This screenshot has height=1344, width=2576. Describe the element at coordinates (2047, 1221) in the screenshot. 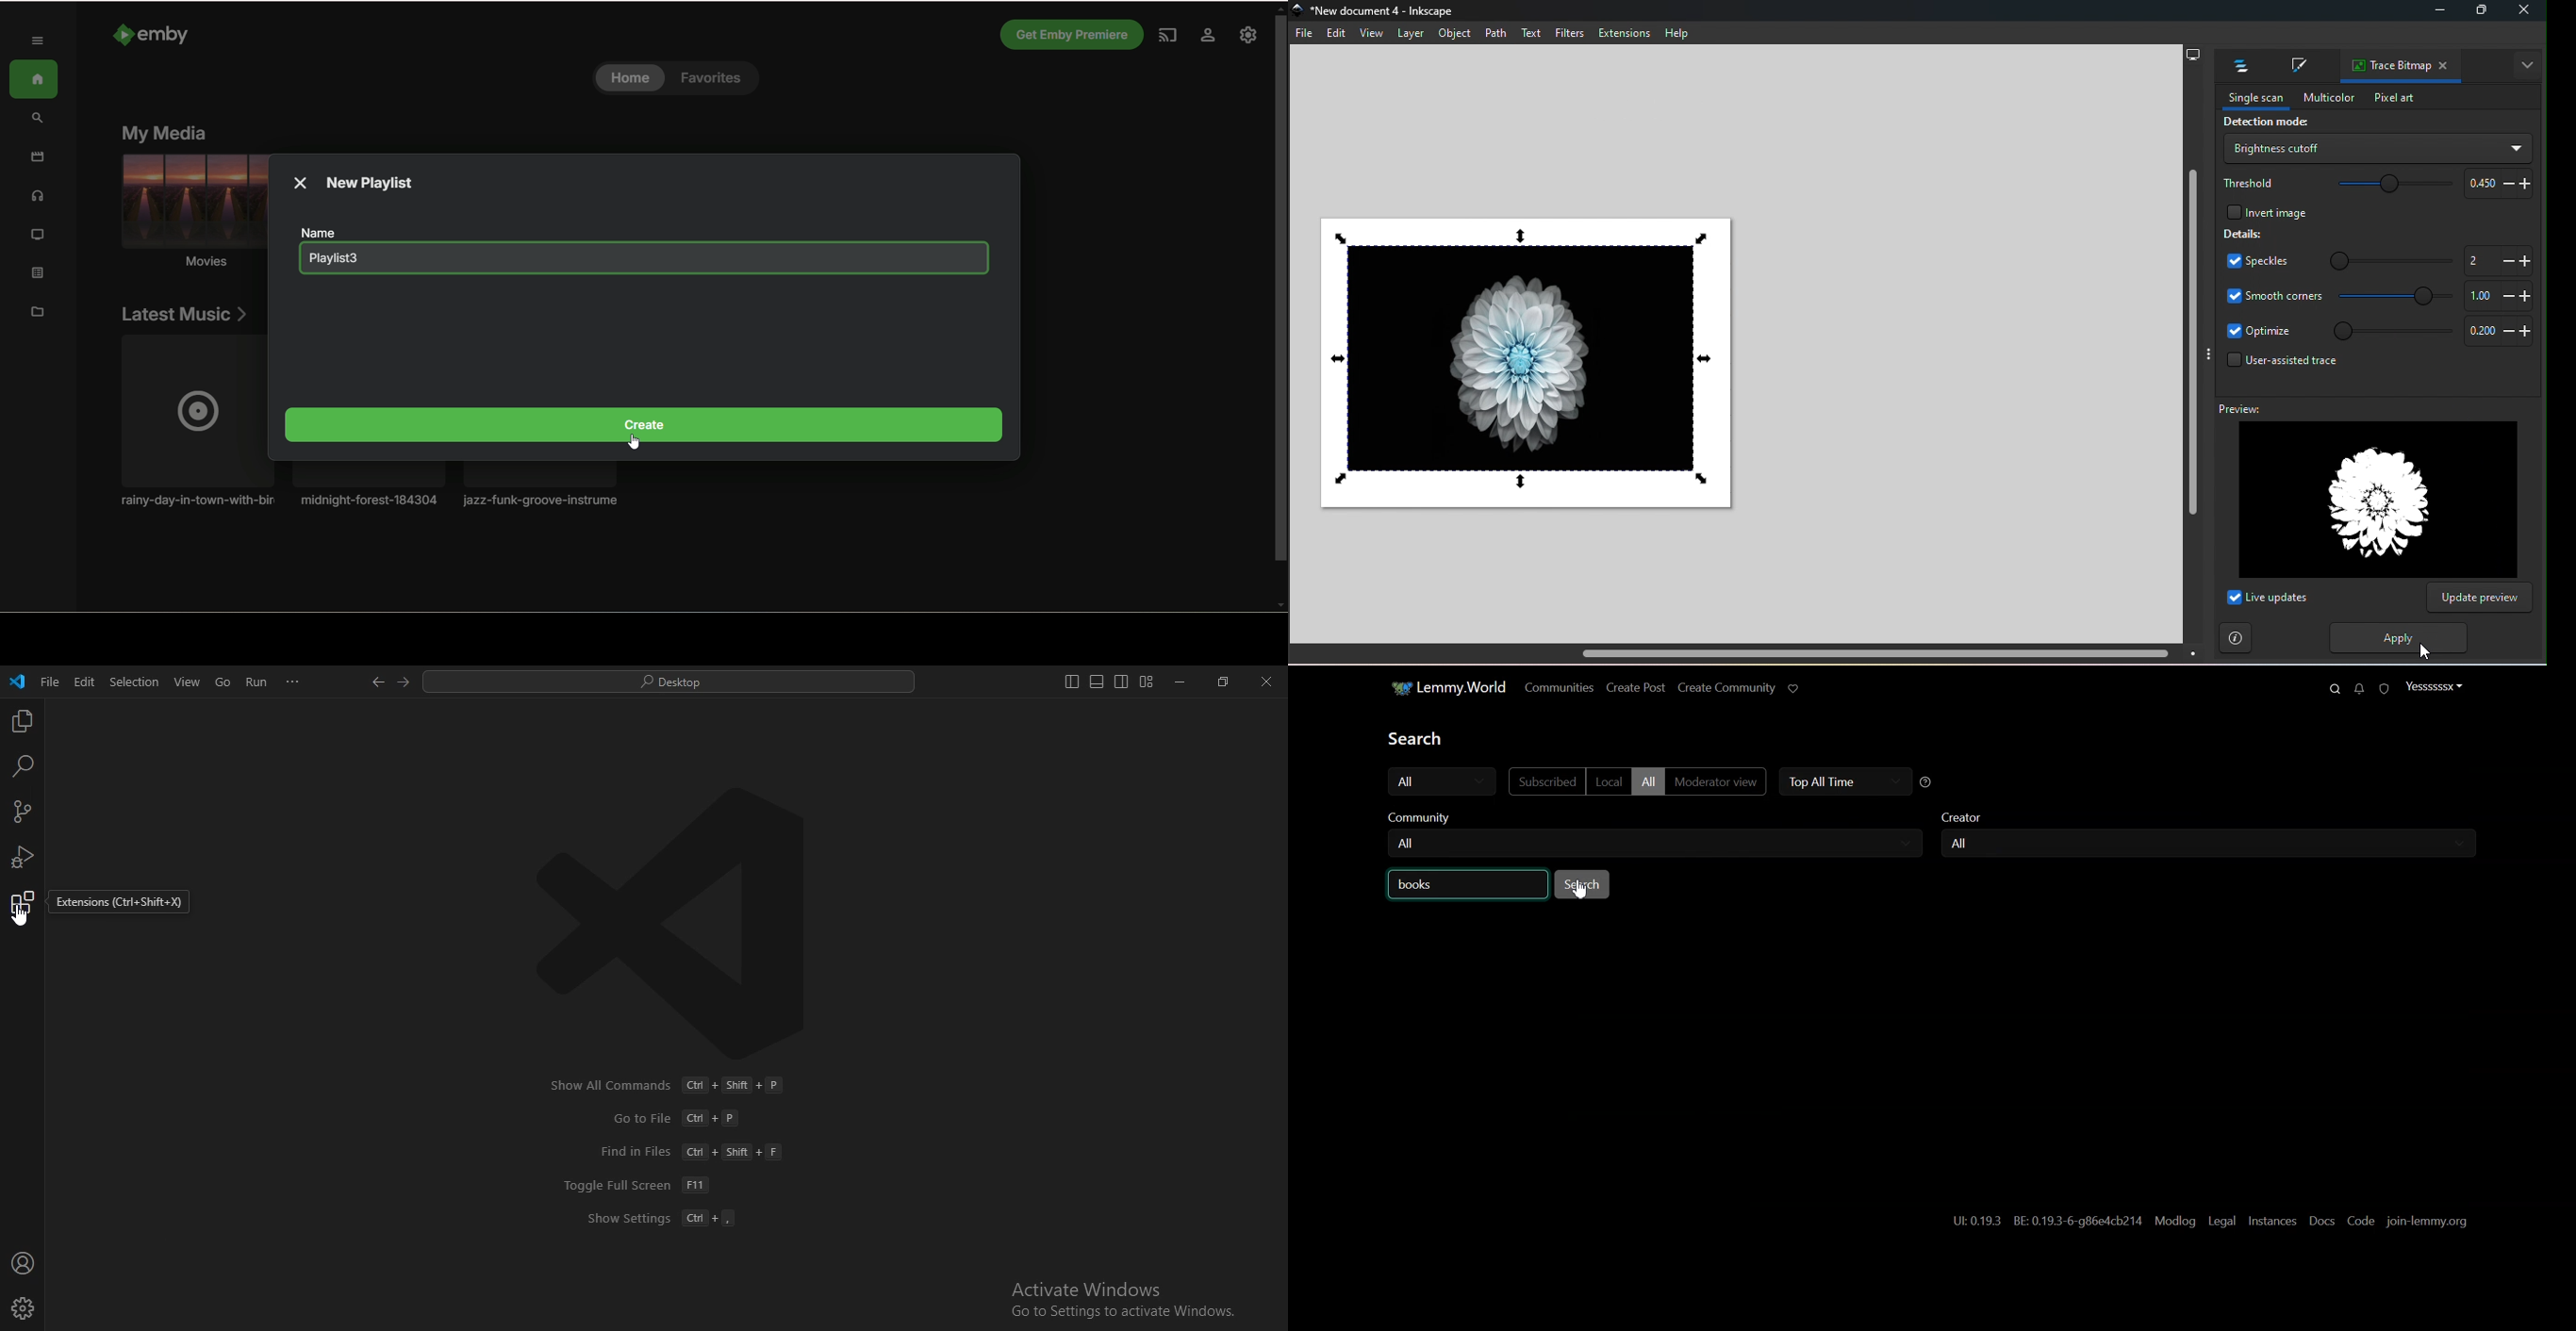

I see `hyperlink` at that location.